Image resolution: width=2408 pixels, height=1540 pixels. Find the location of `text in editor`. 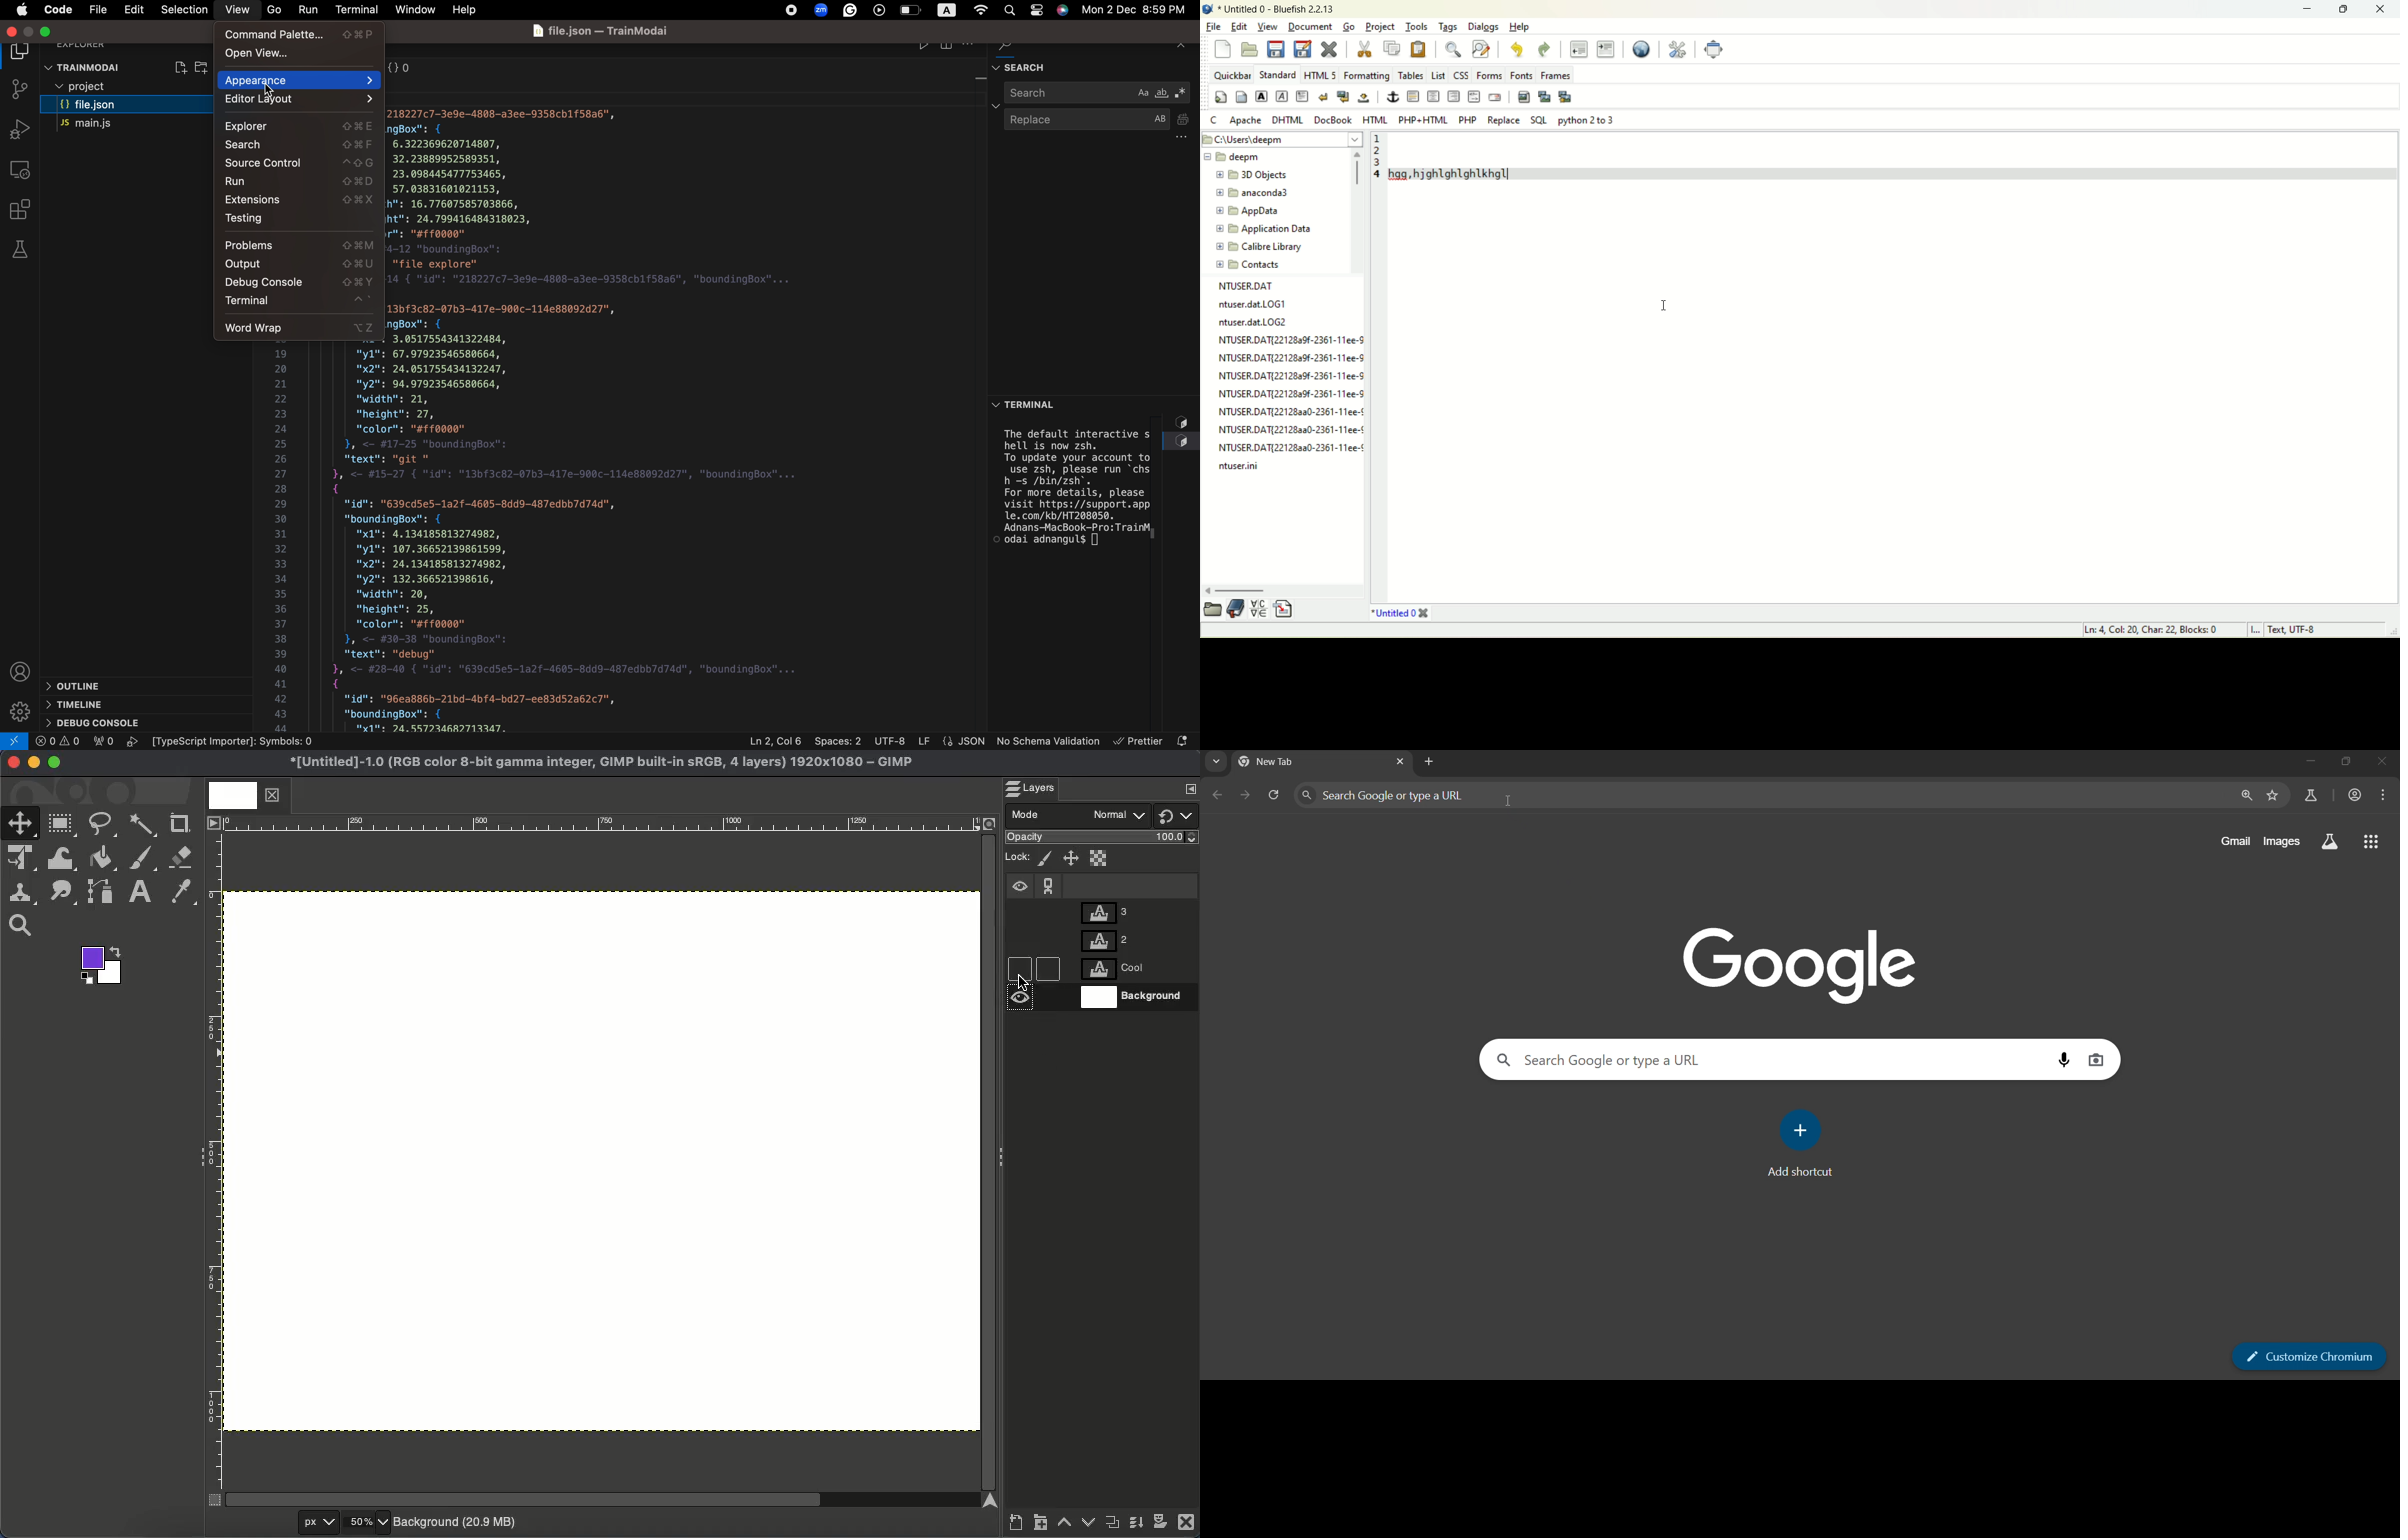

text in editor is located at coordinates (1890, 155).